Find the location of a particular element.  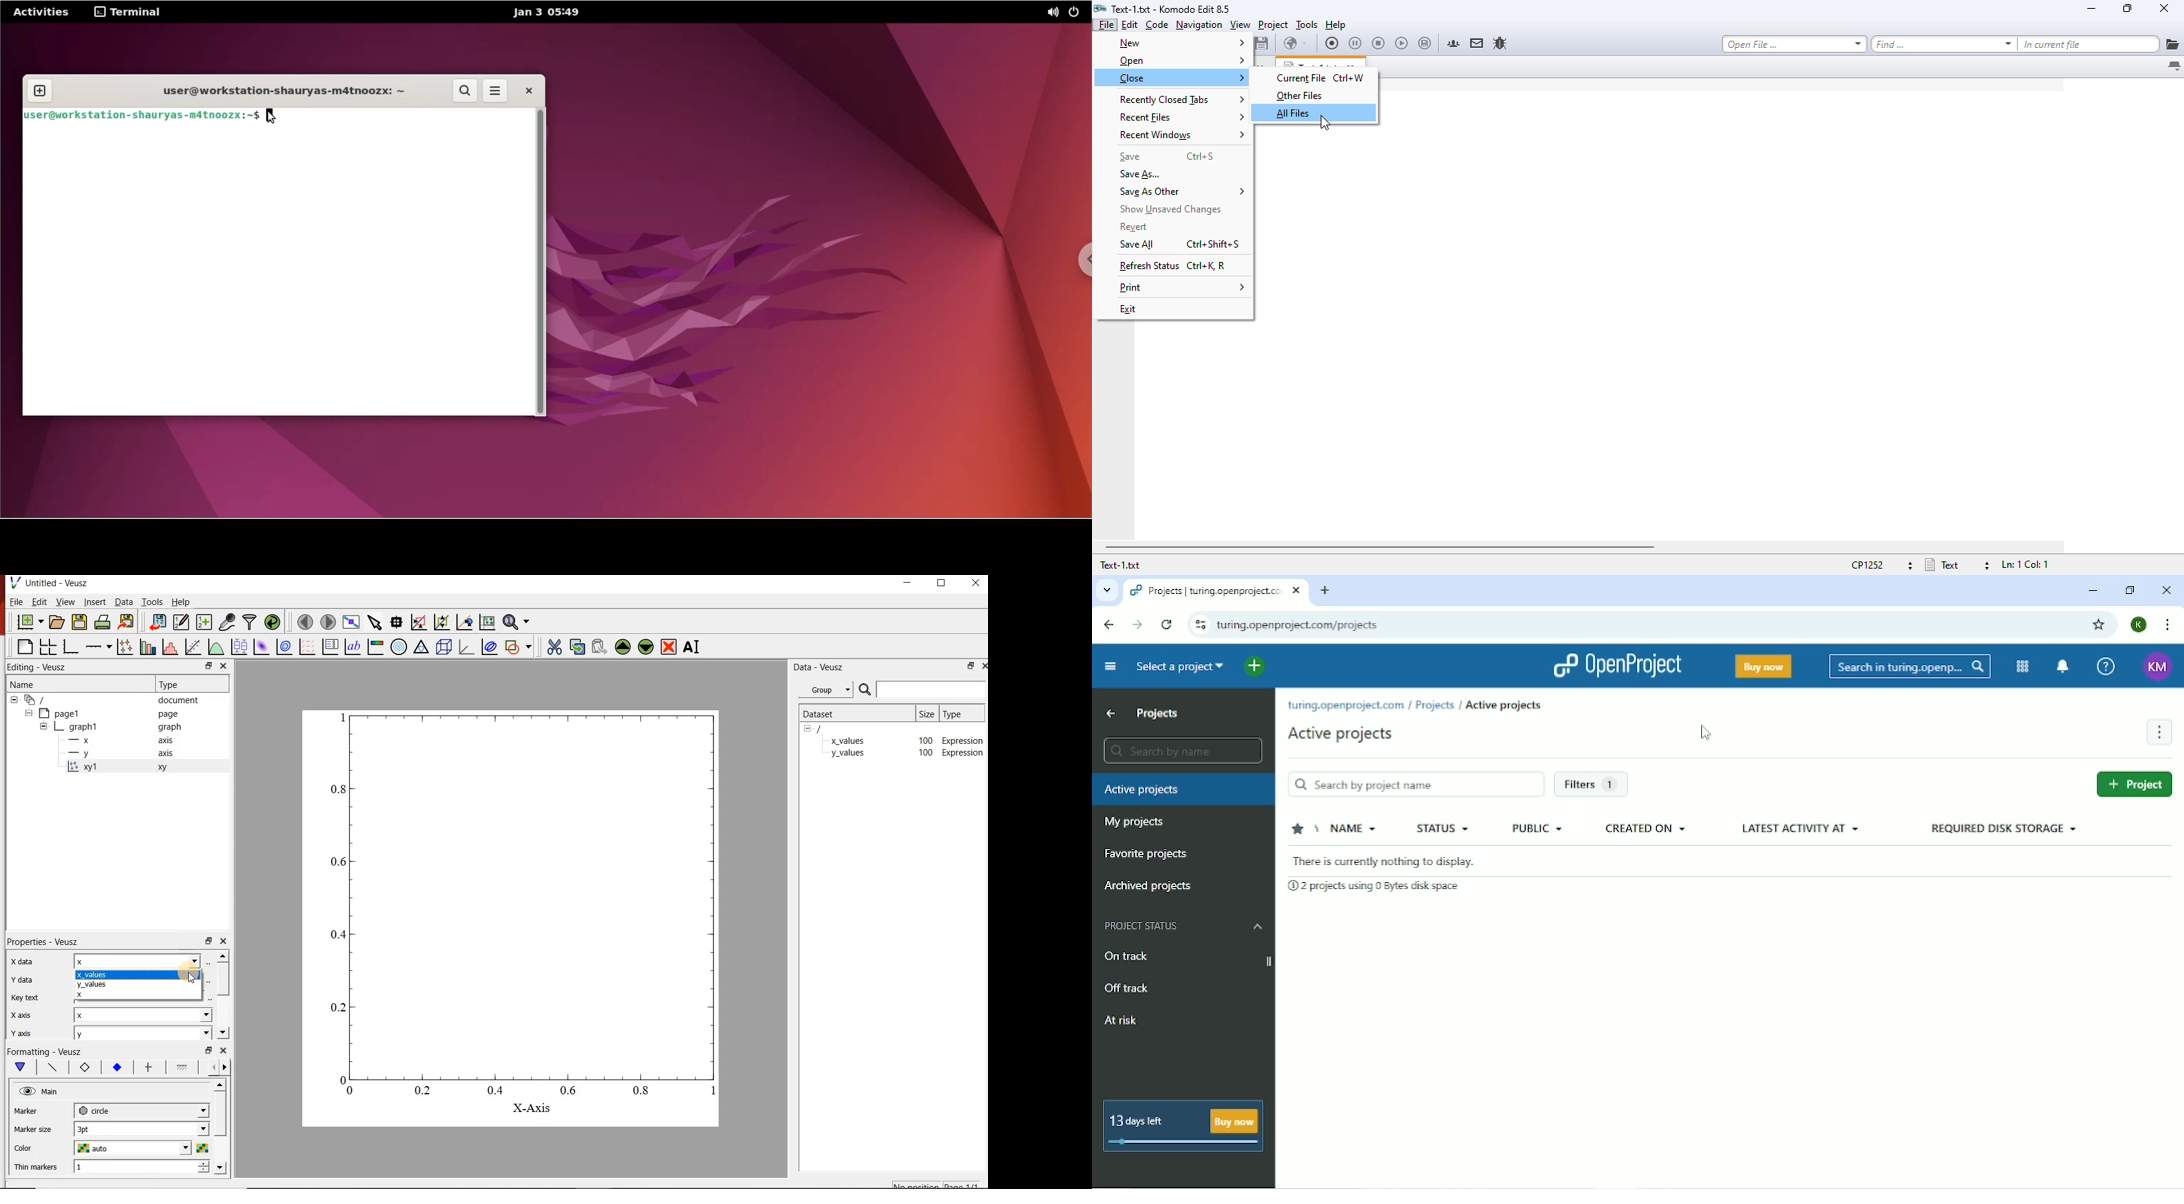

100 is located at coordinates (925, 754).